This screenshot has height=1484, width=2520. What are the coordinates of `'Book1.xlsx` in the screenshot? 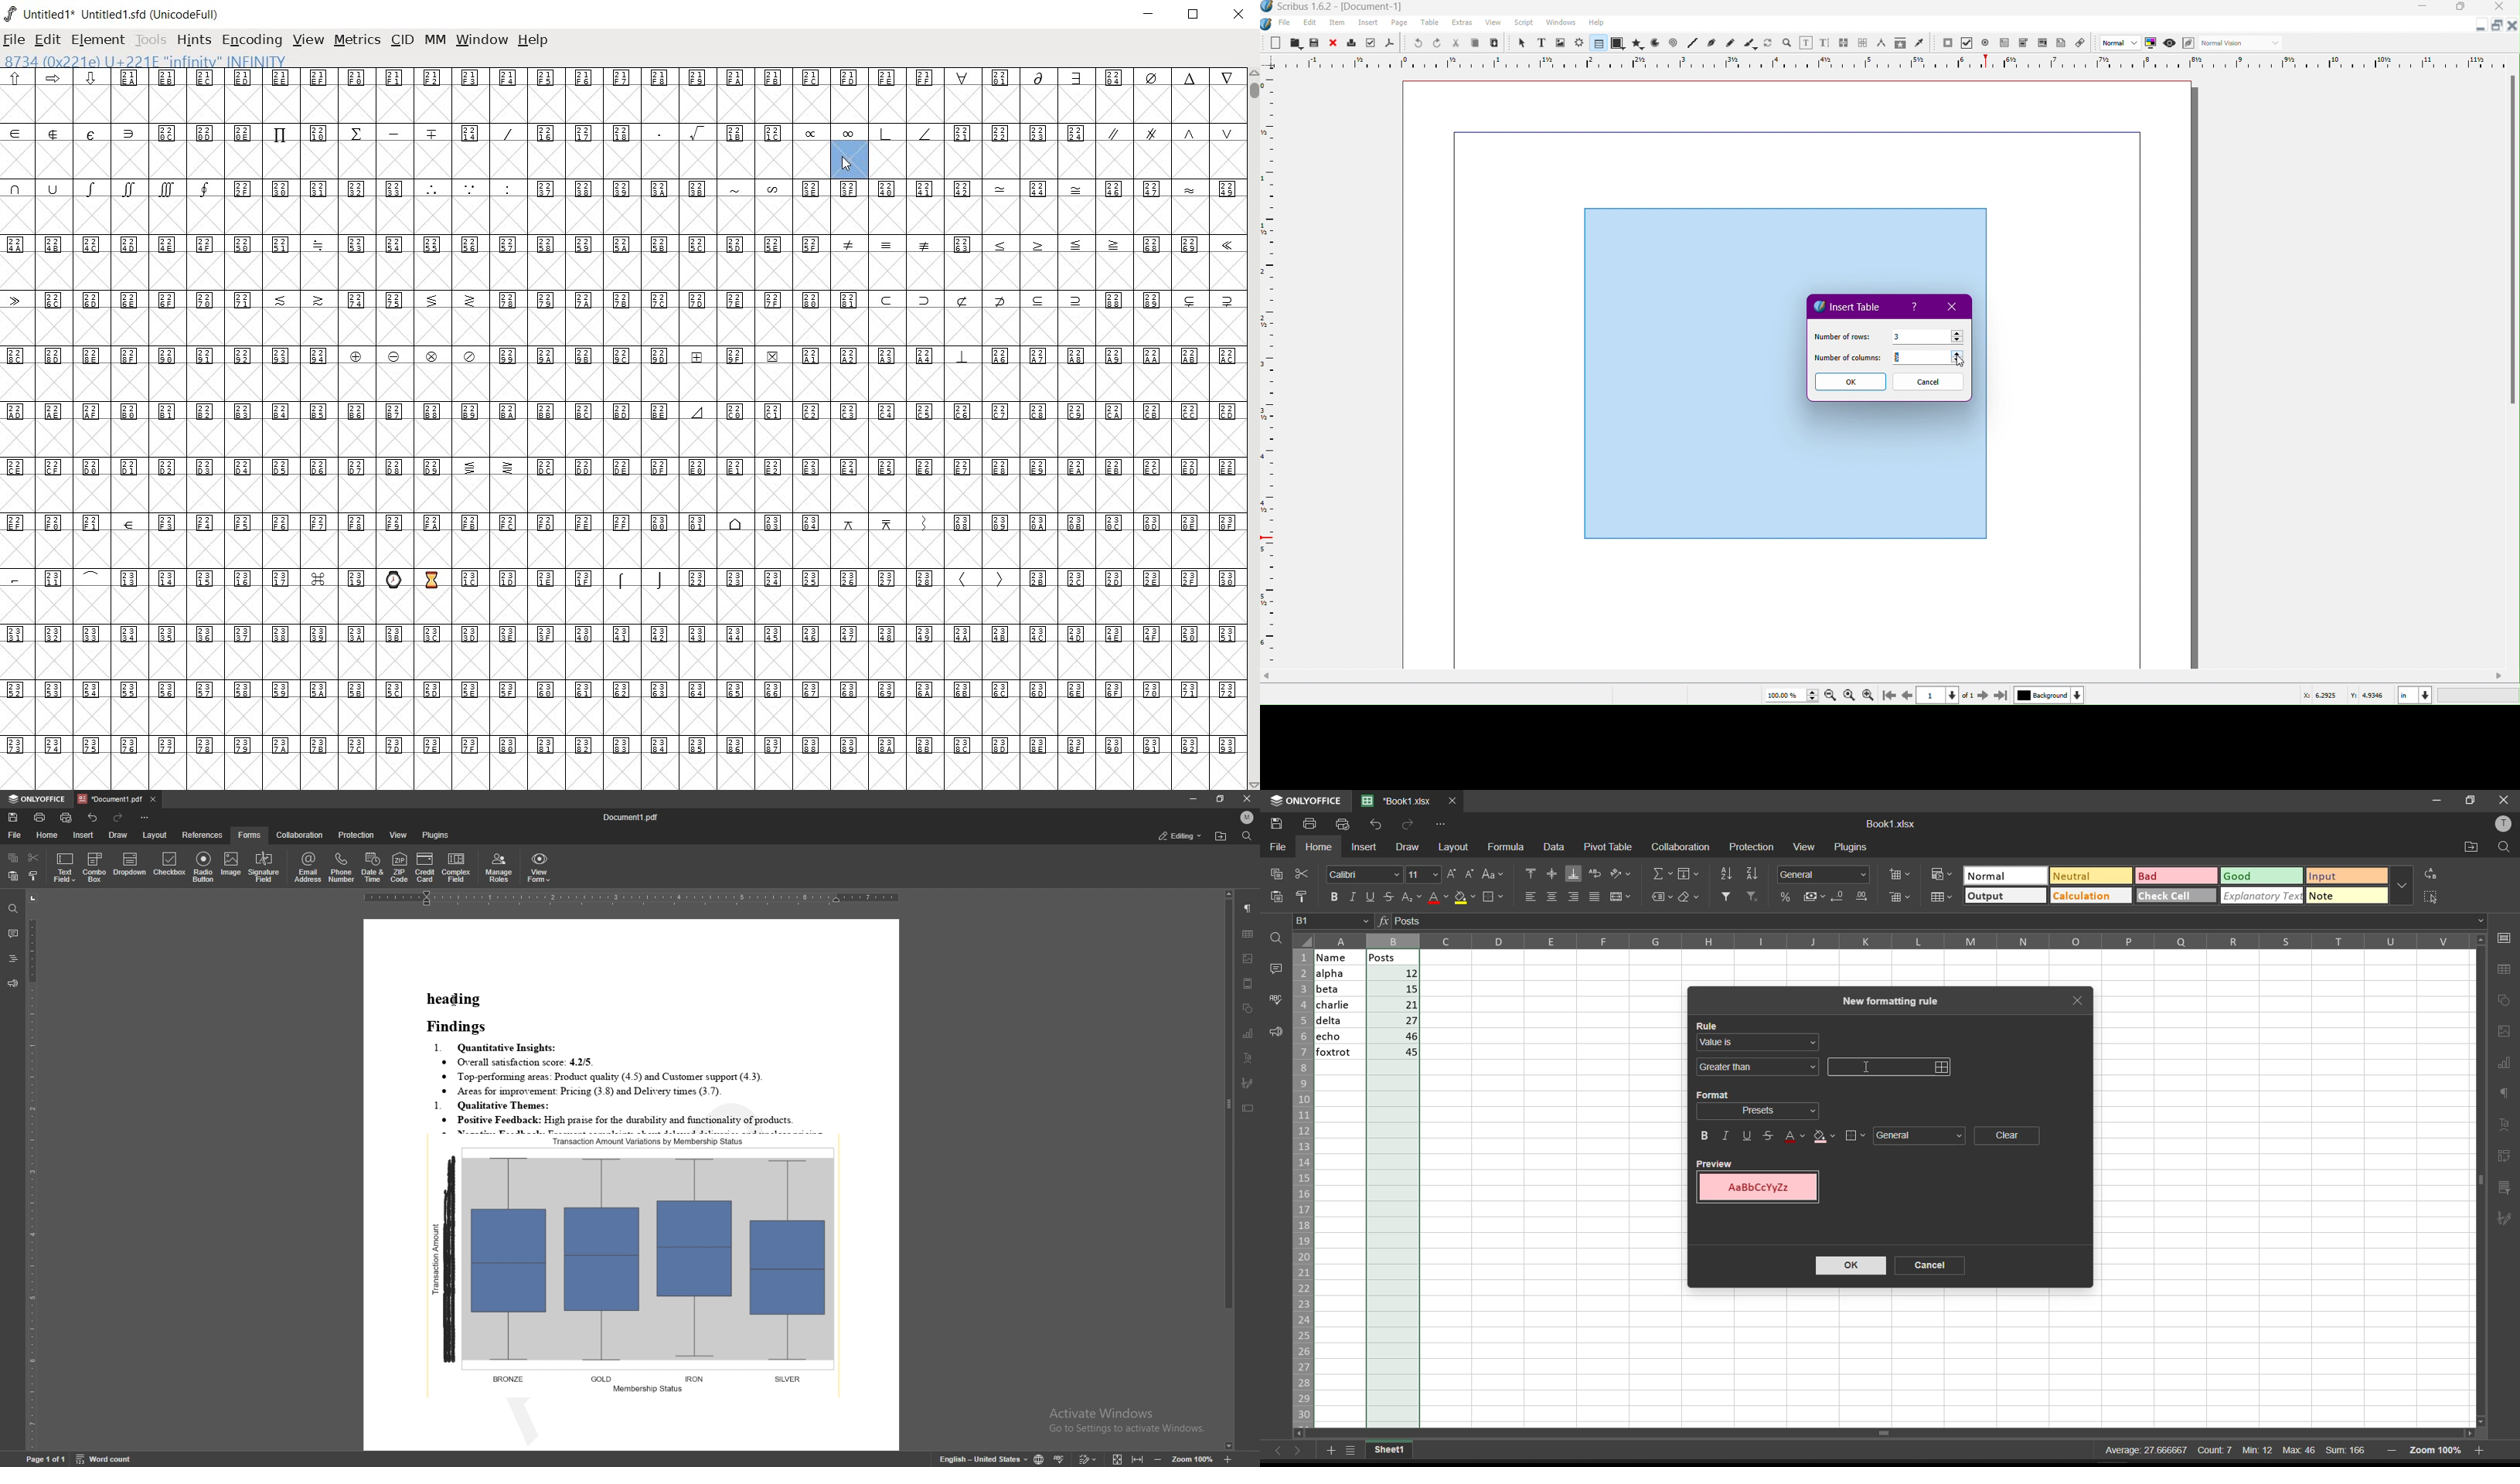 It's located at (1395, 801).